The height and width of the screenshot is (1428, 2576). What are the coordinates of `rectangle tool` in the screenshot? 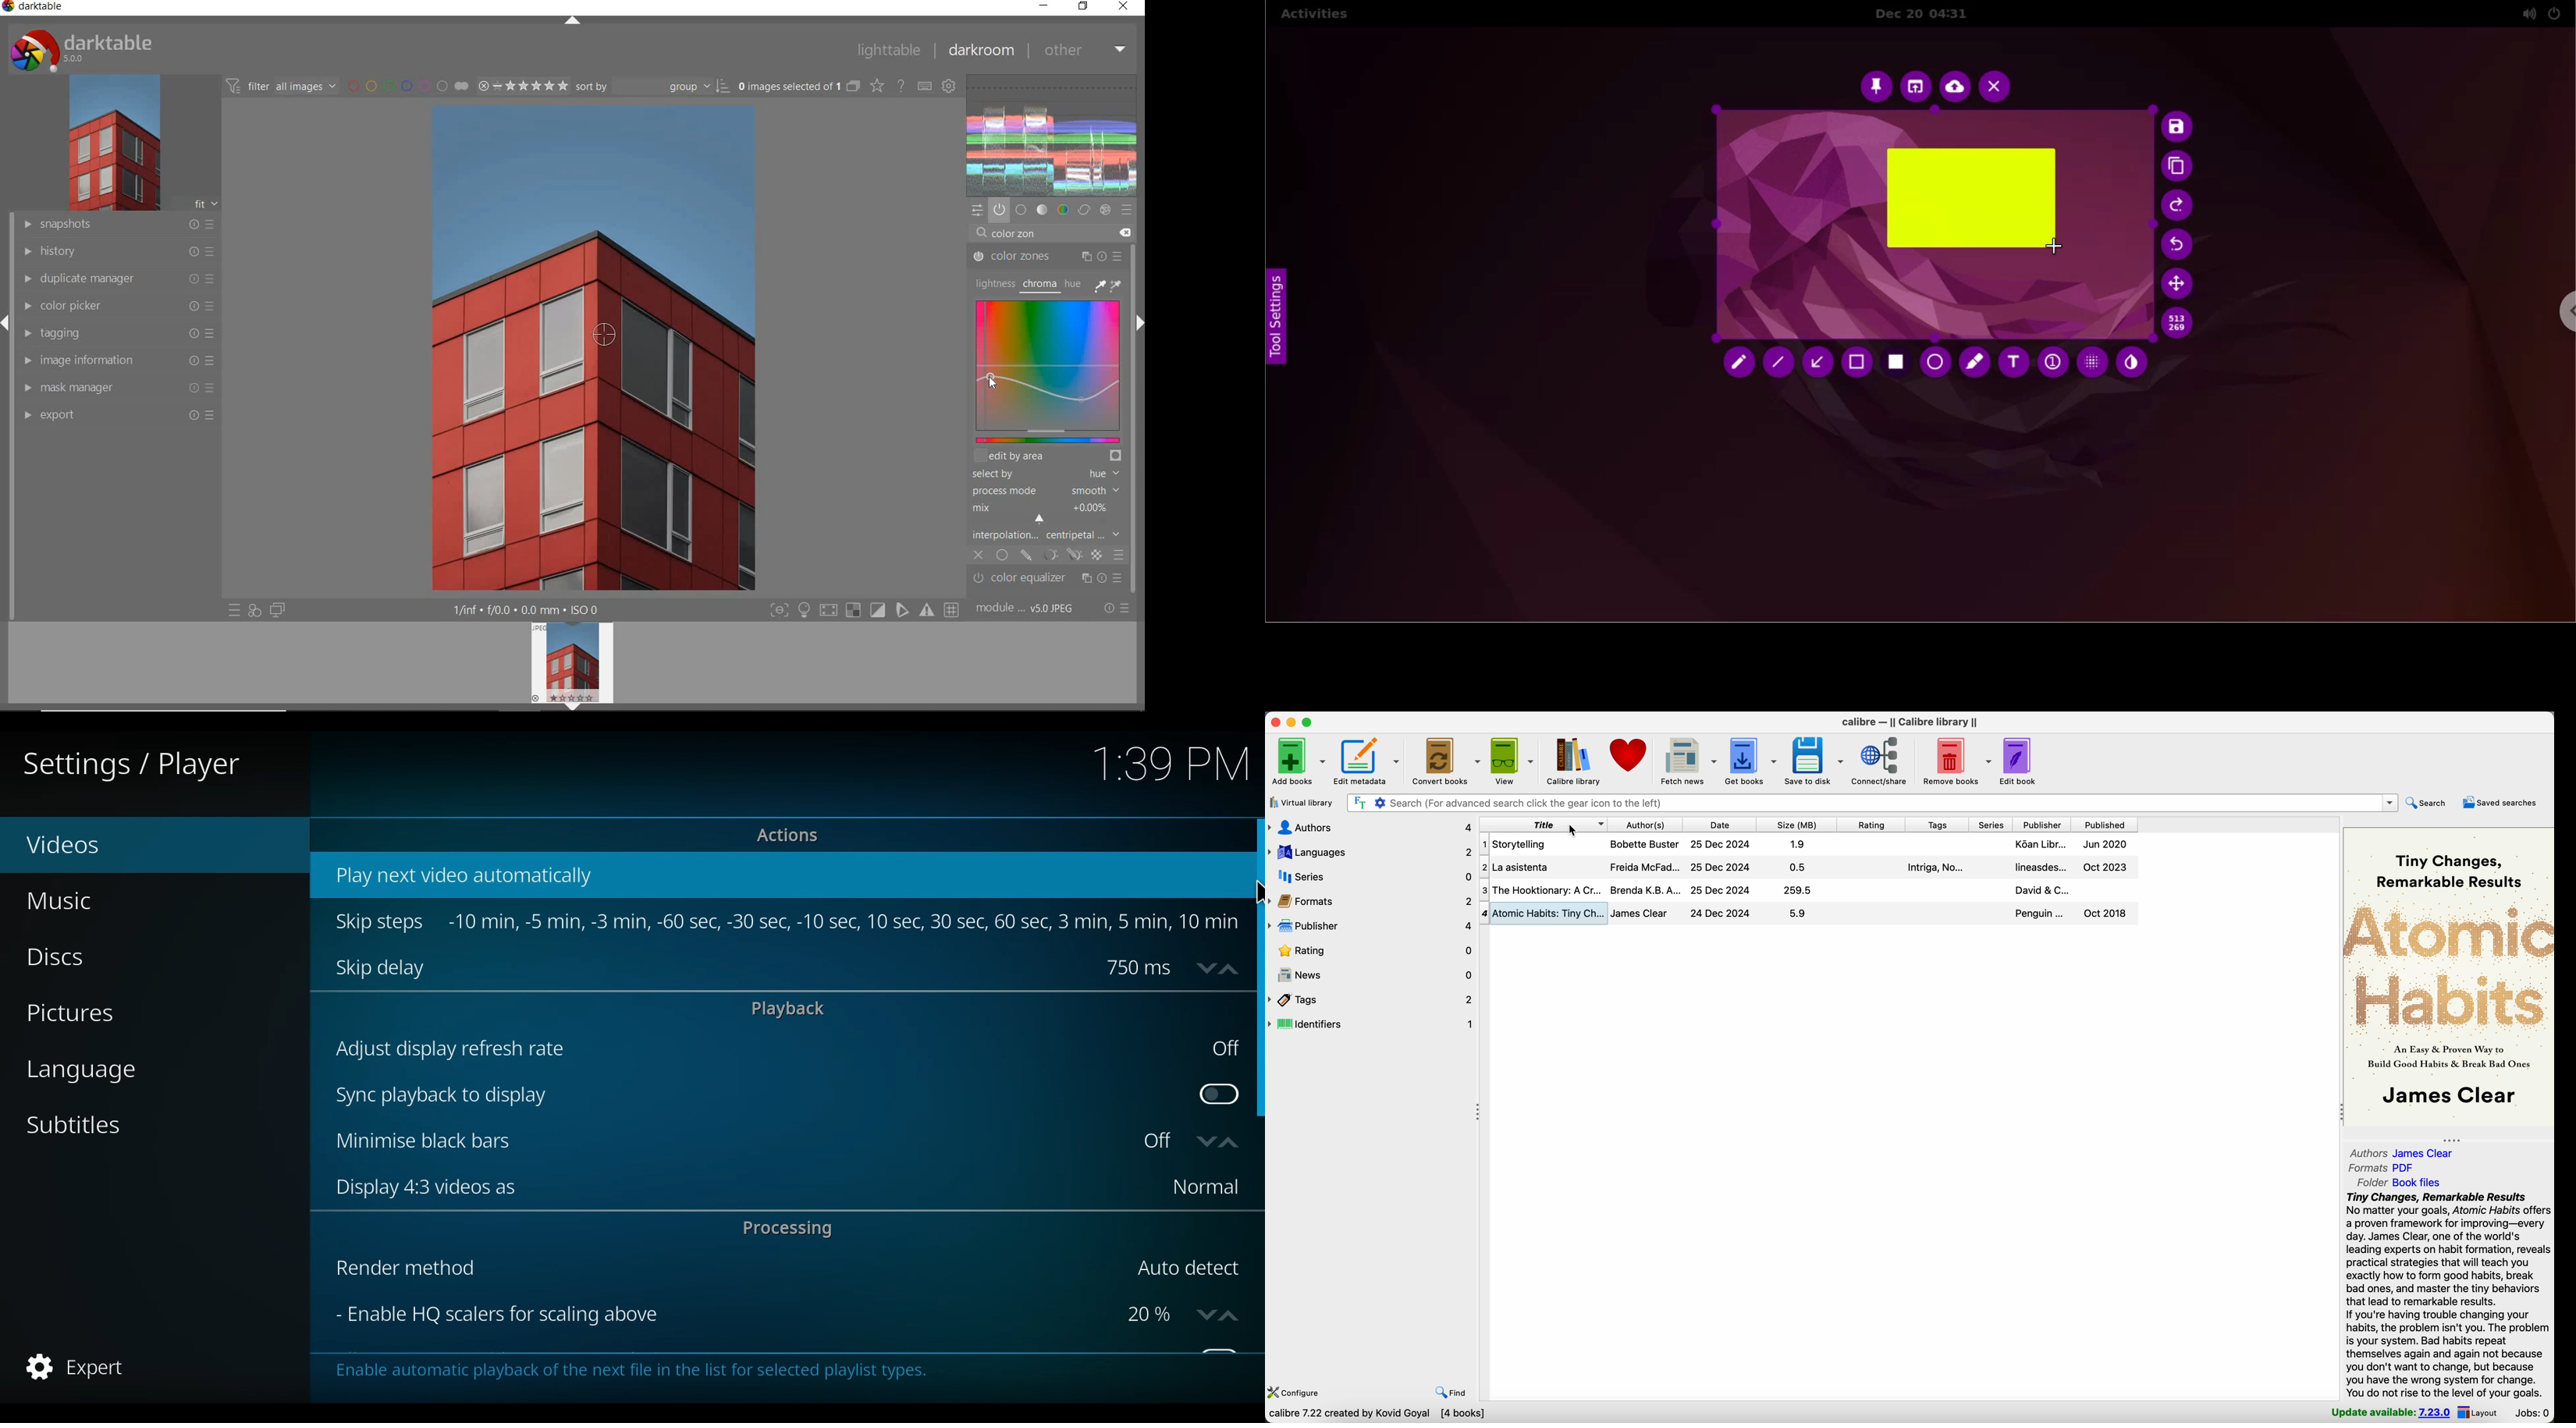 It's located at (1897, 363).